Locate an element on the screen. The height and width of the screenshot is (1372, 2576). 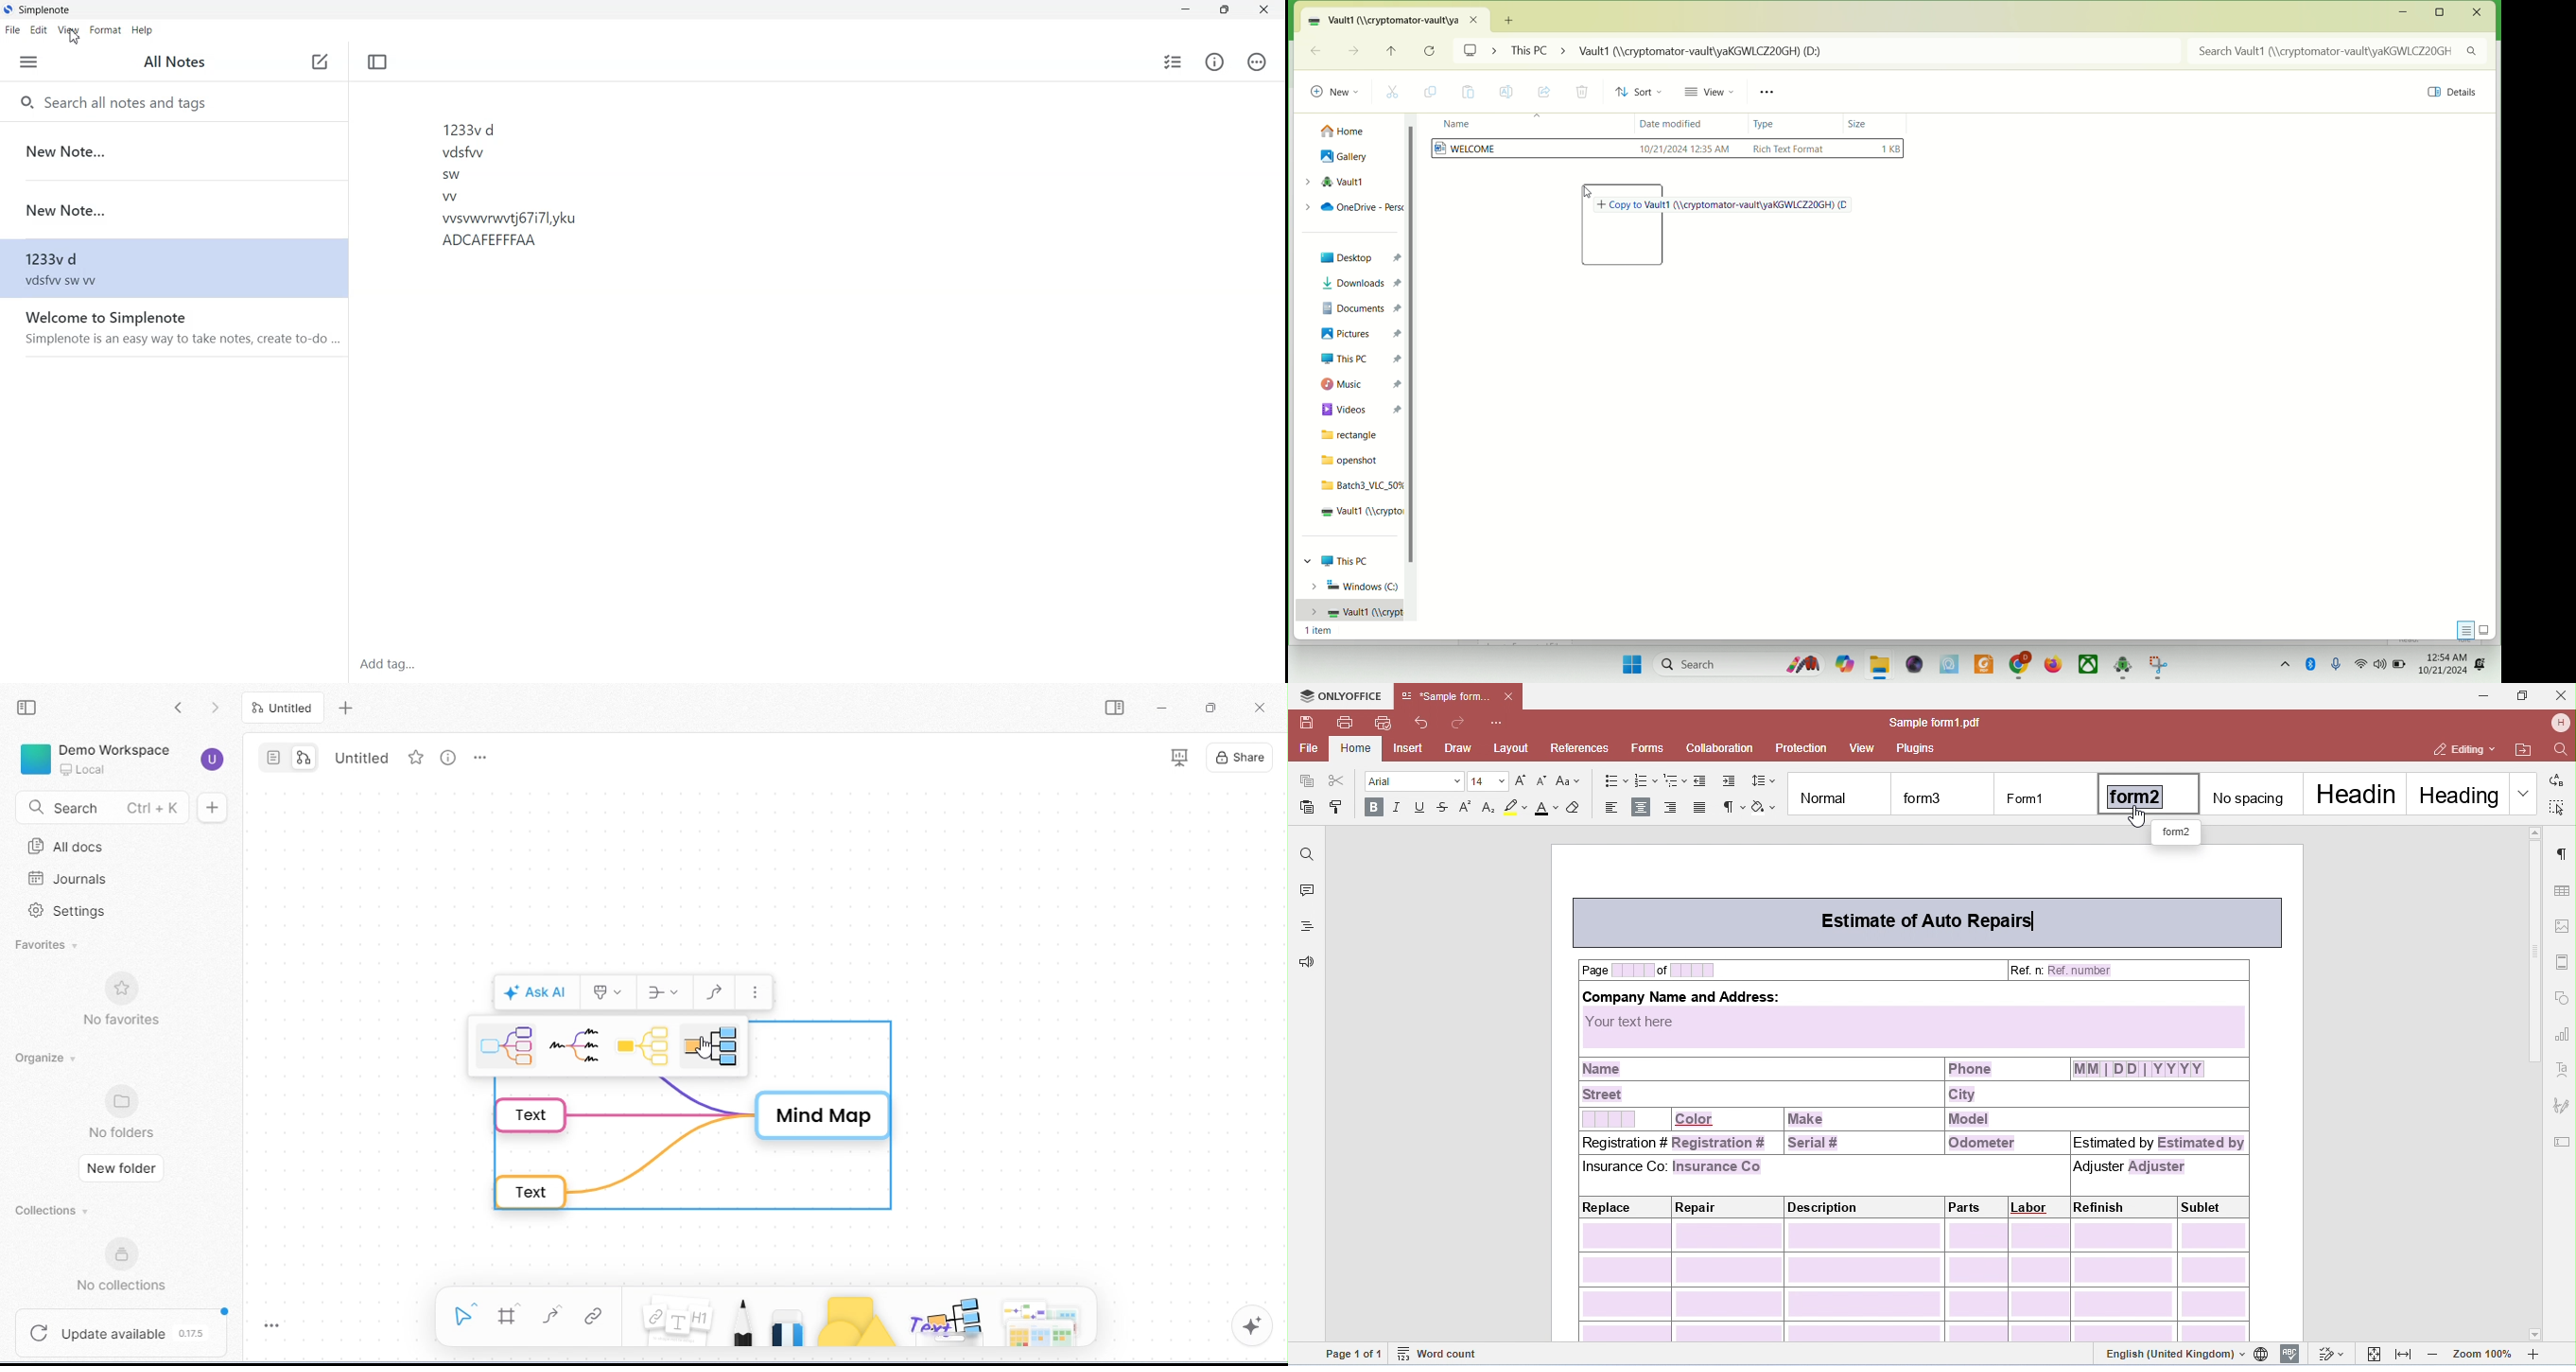
Cursor is located at coordinates (76, 37).